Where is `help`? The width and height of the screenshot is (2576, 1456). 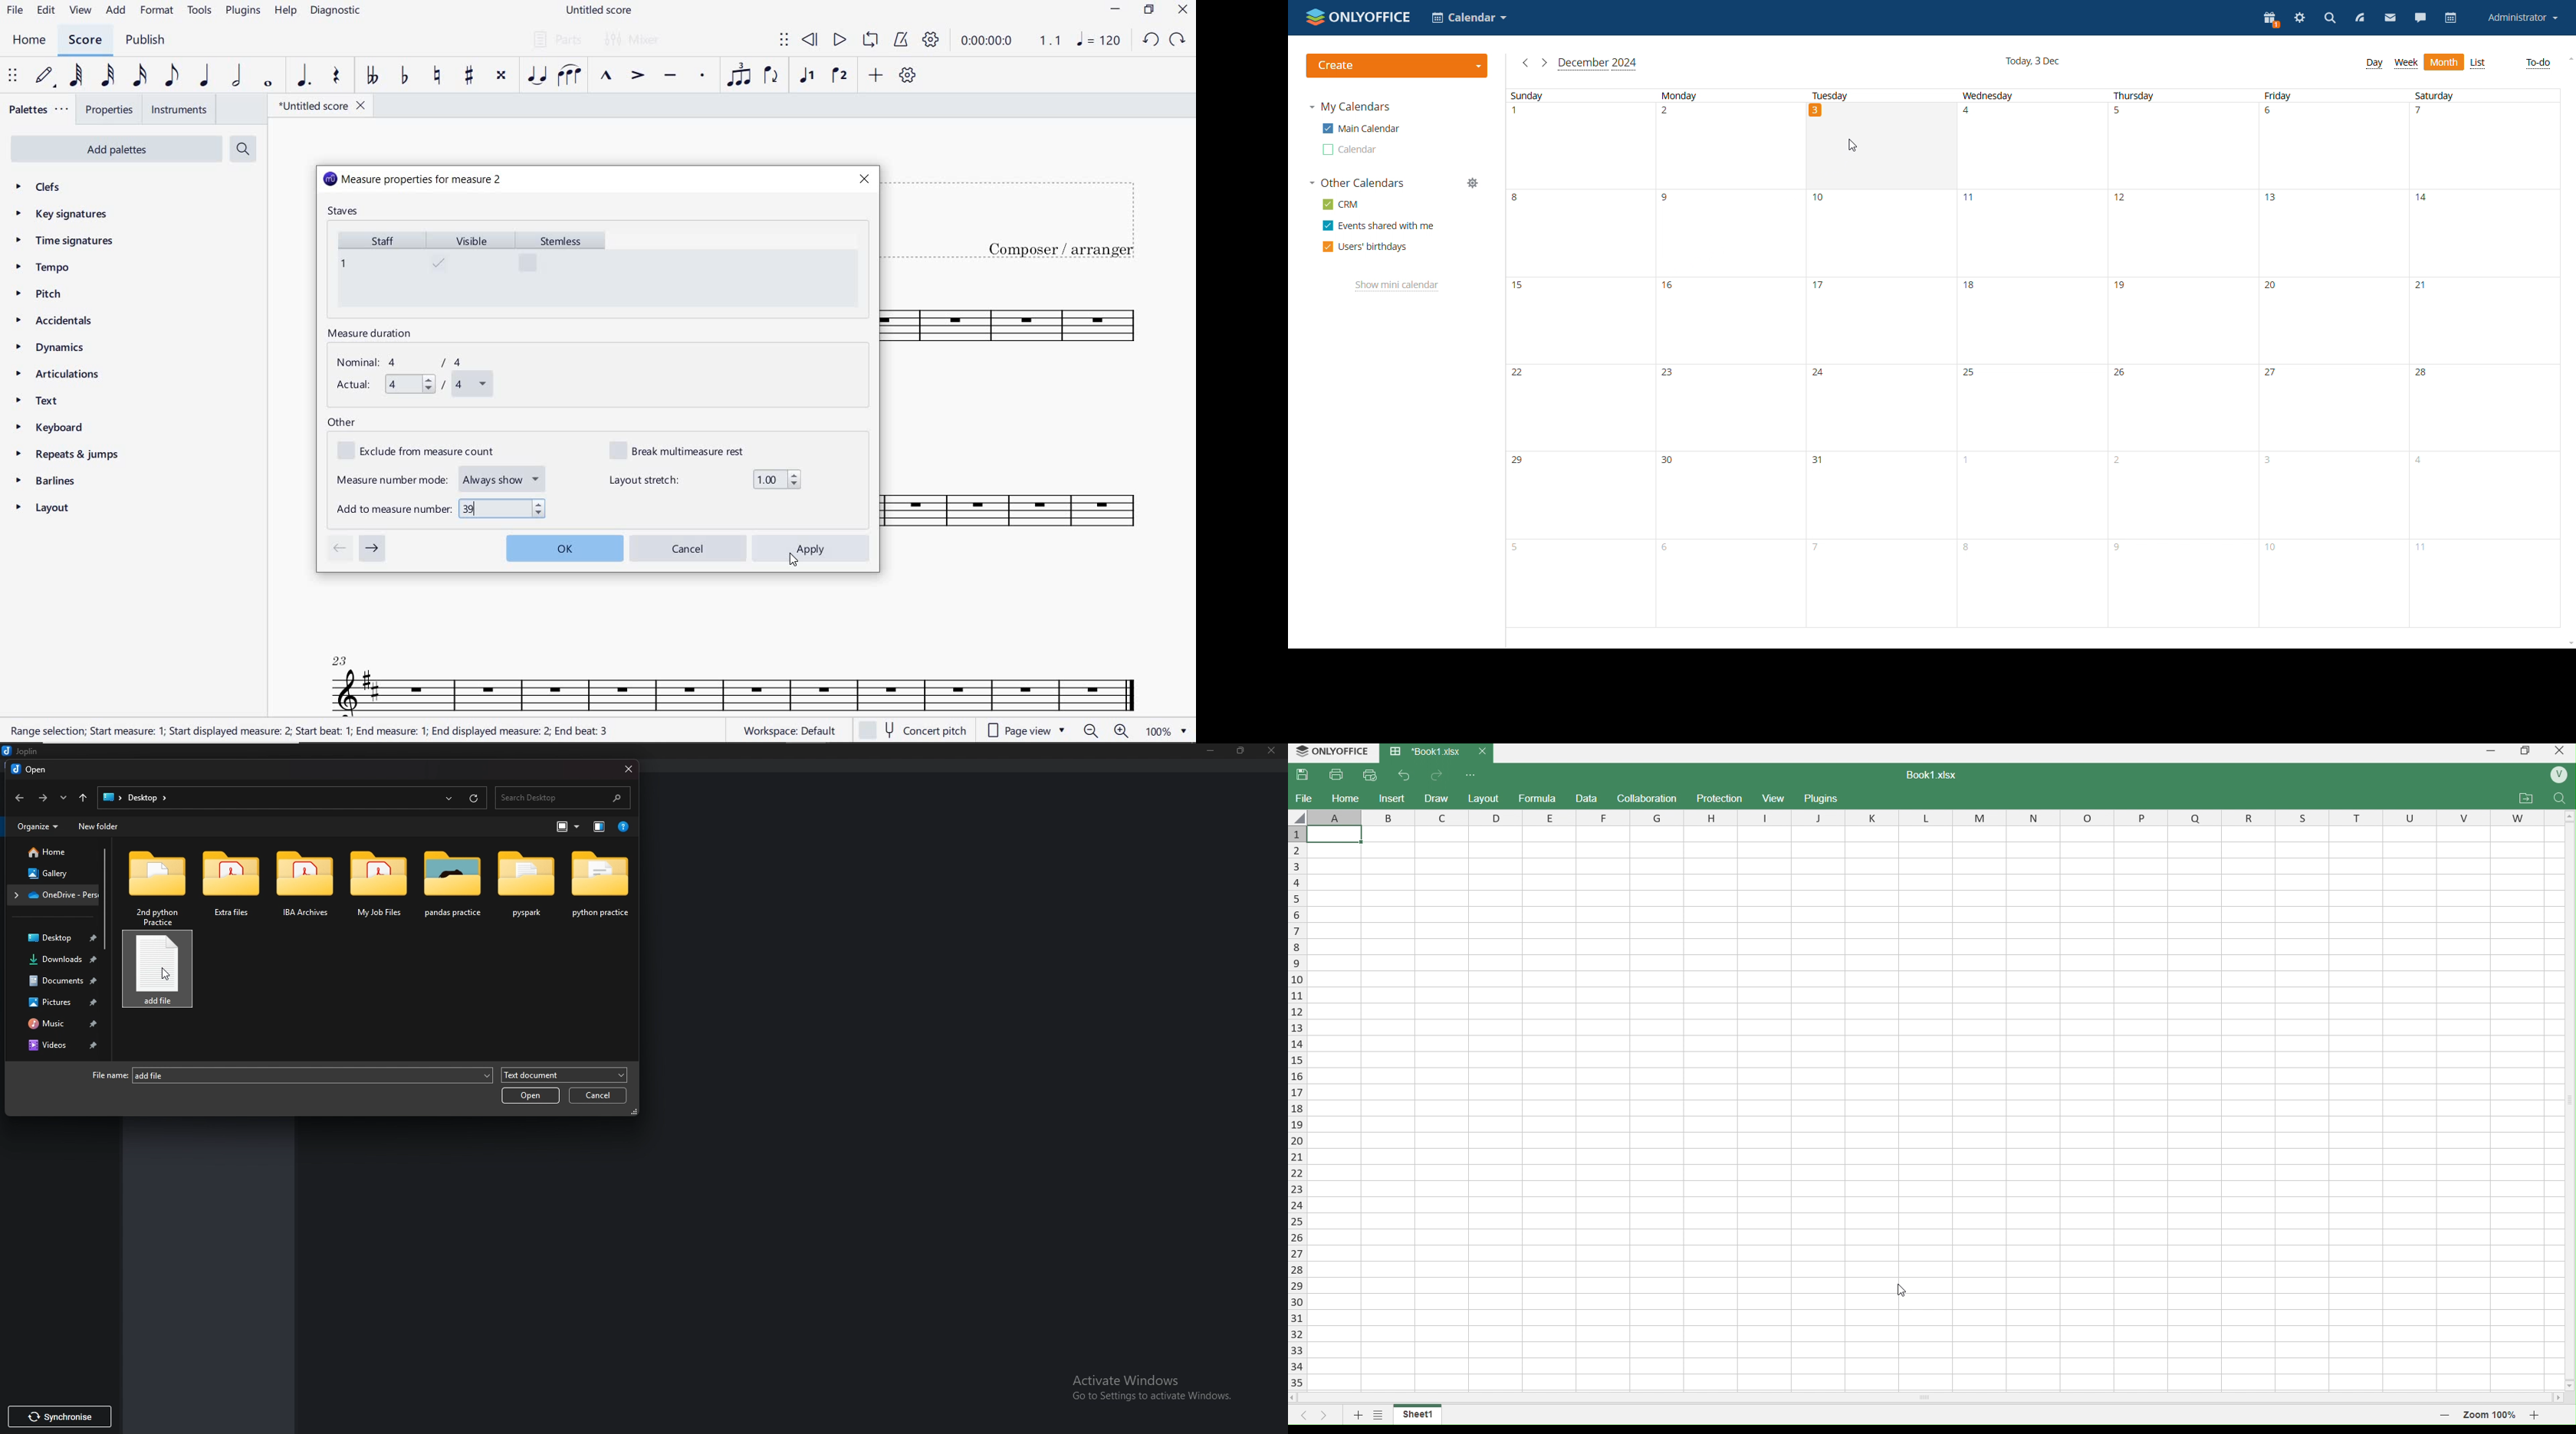
help is located at coordinates (625, 827).